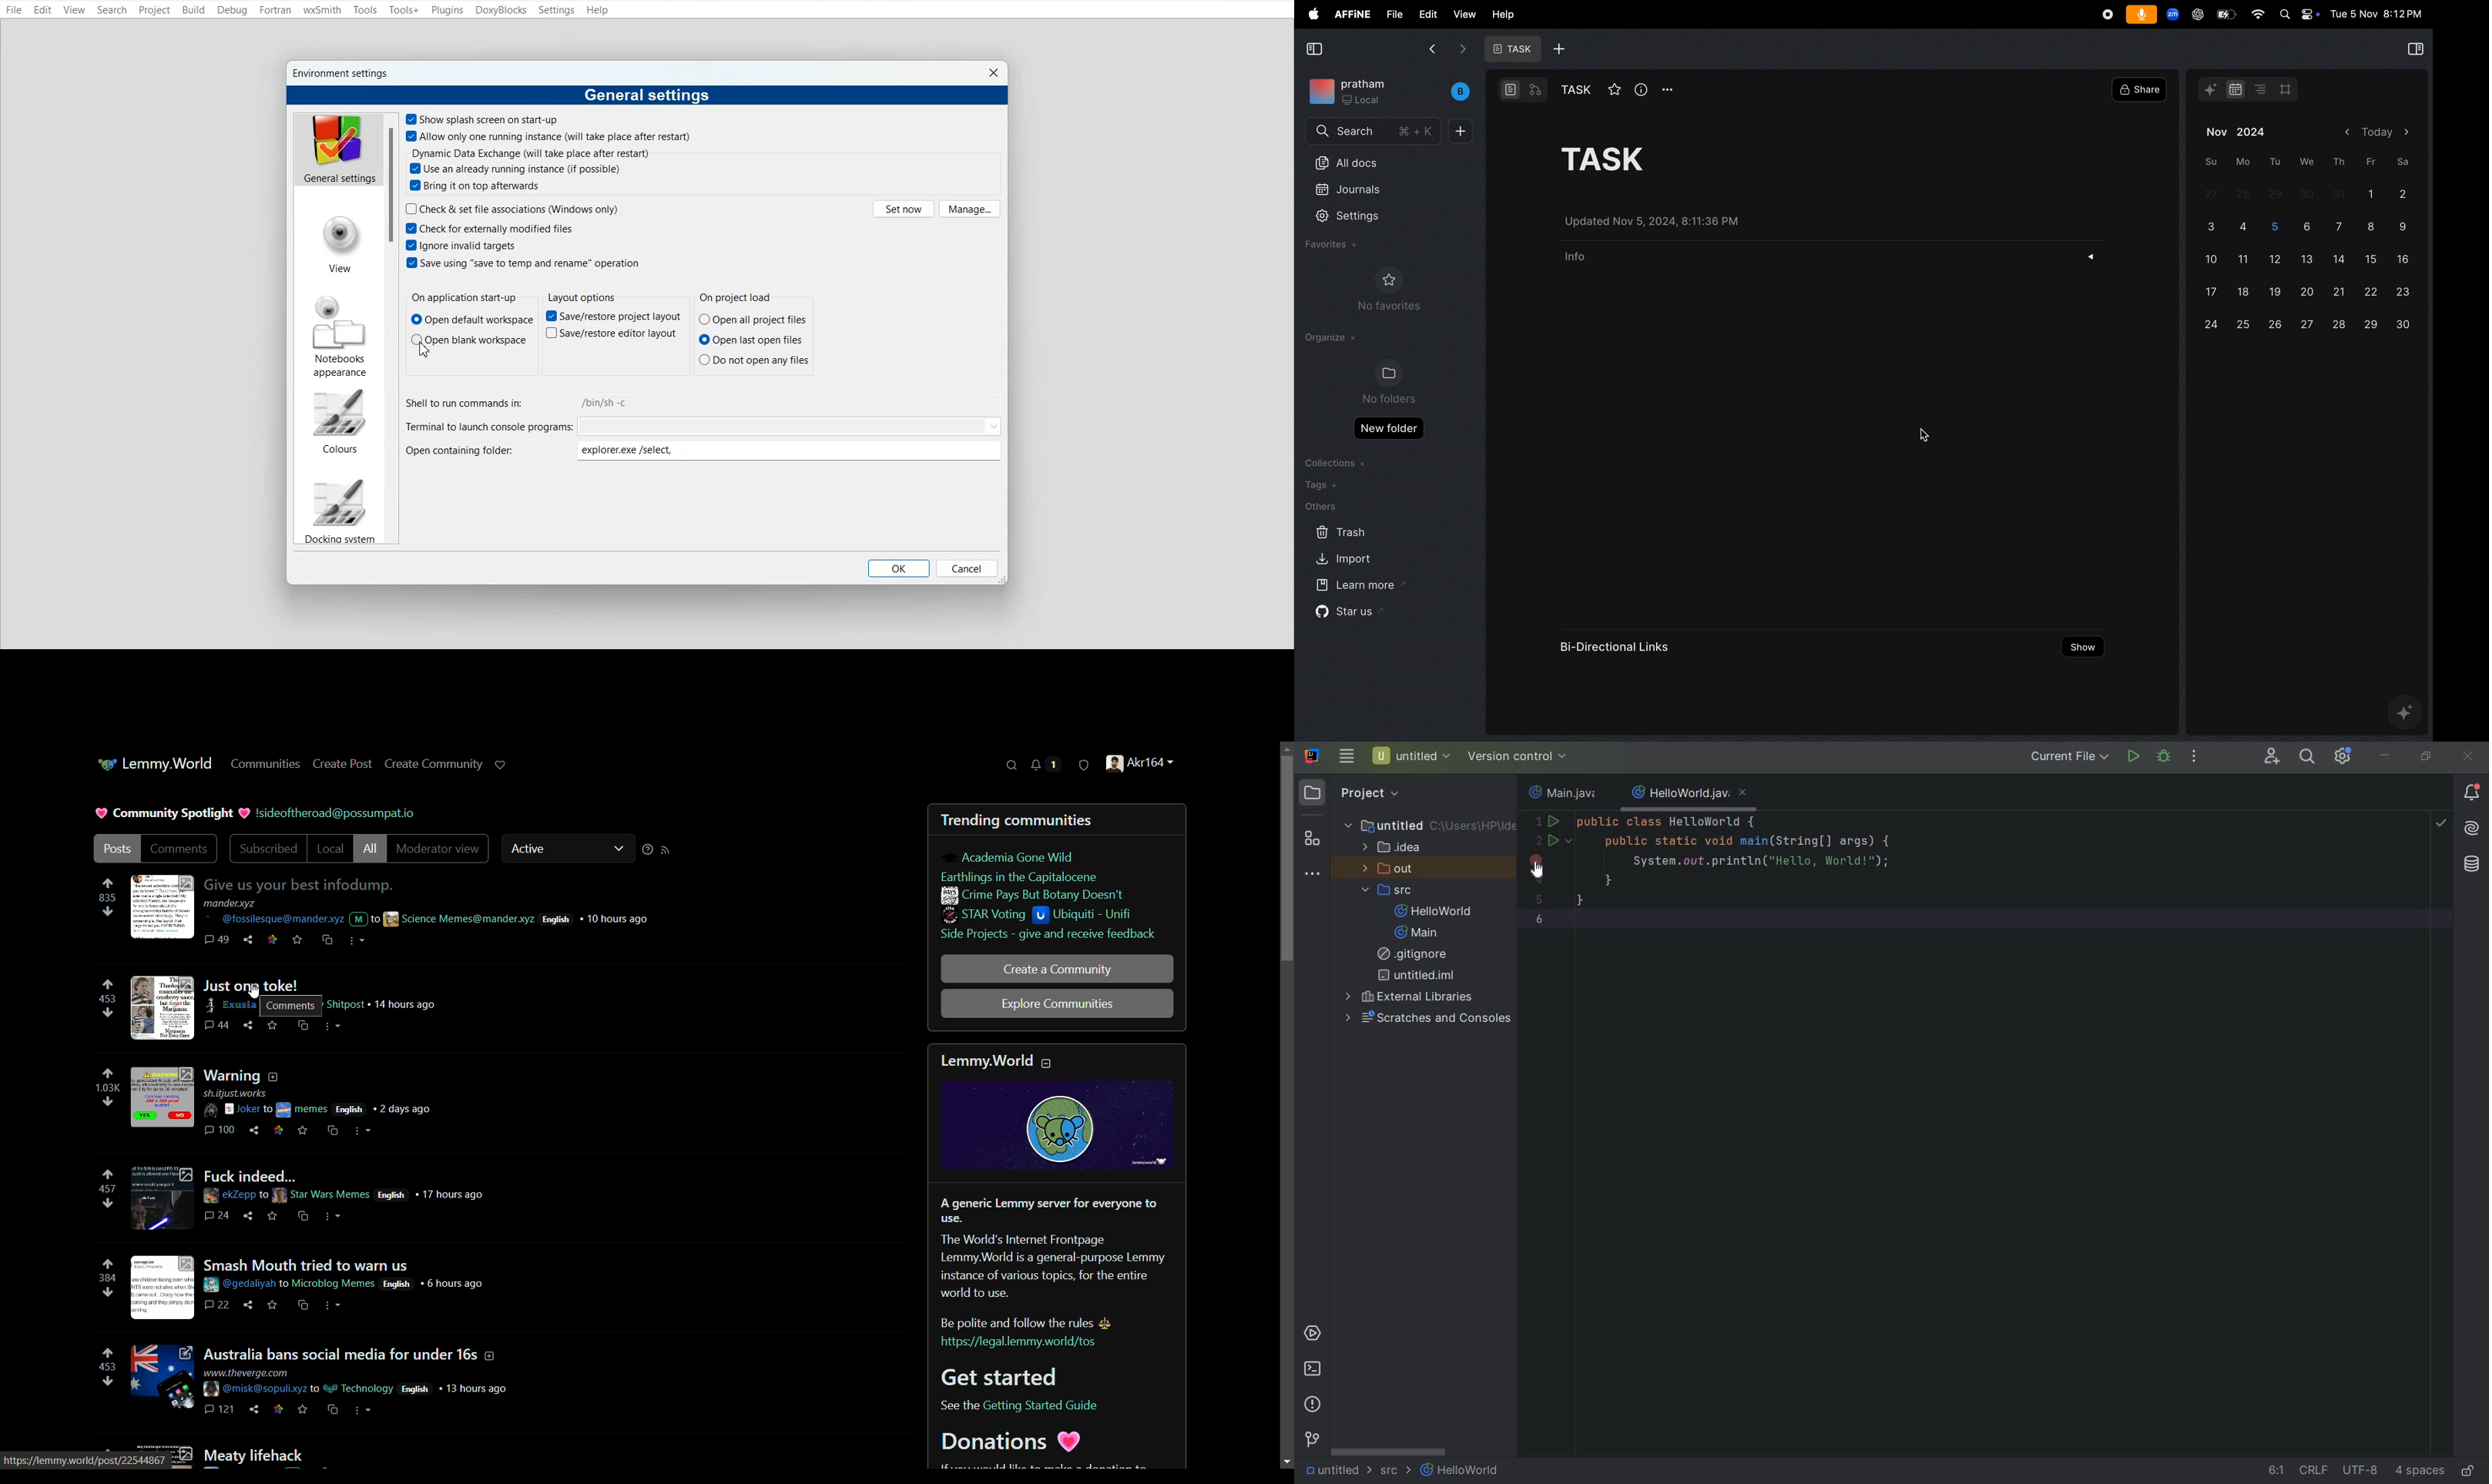 This screenshot has height=1484, width=2492. Describe the element at coordinates (1312, 875) in the screenshot. I see `more tool windows` at that location.